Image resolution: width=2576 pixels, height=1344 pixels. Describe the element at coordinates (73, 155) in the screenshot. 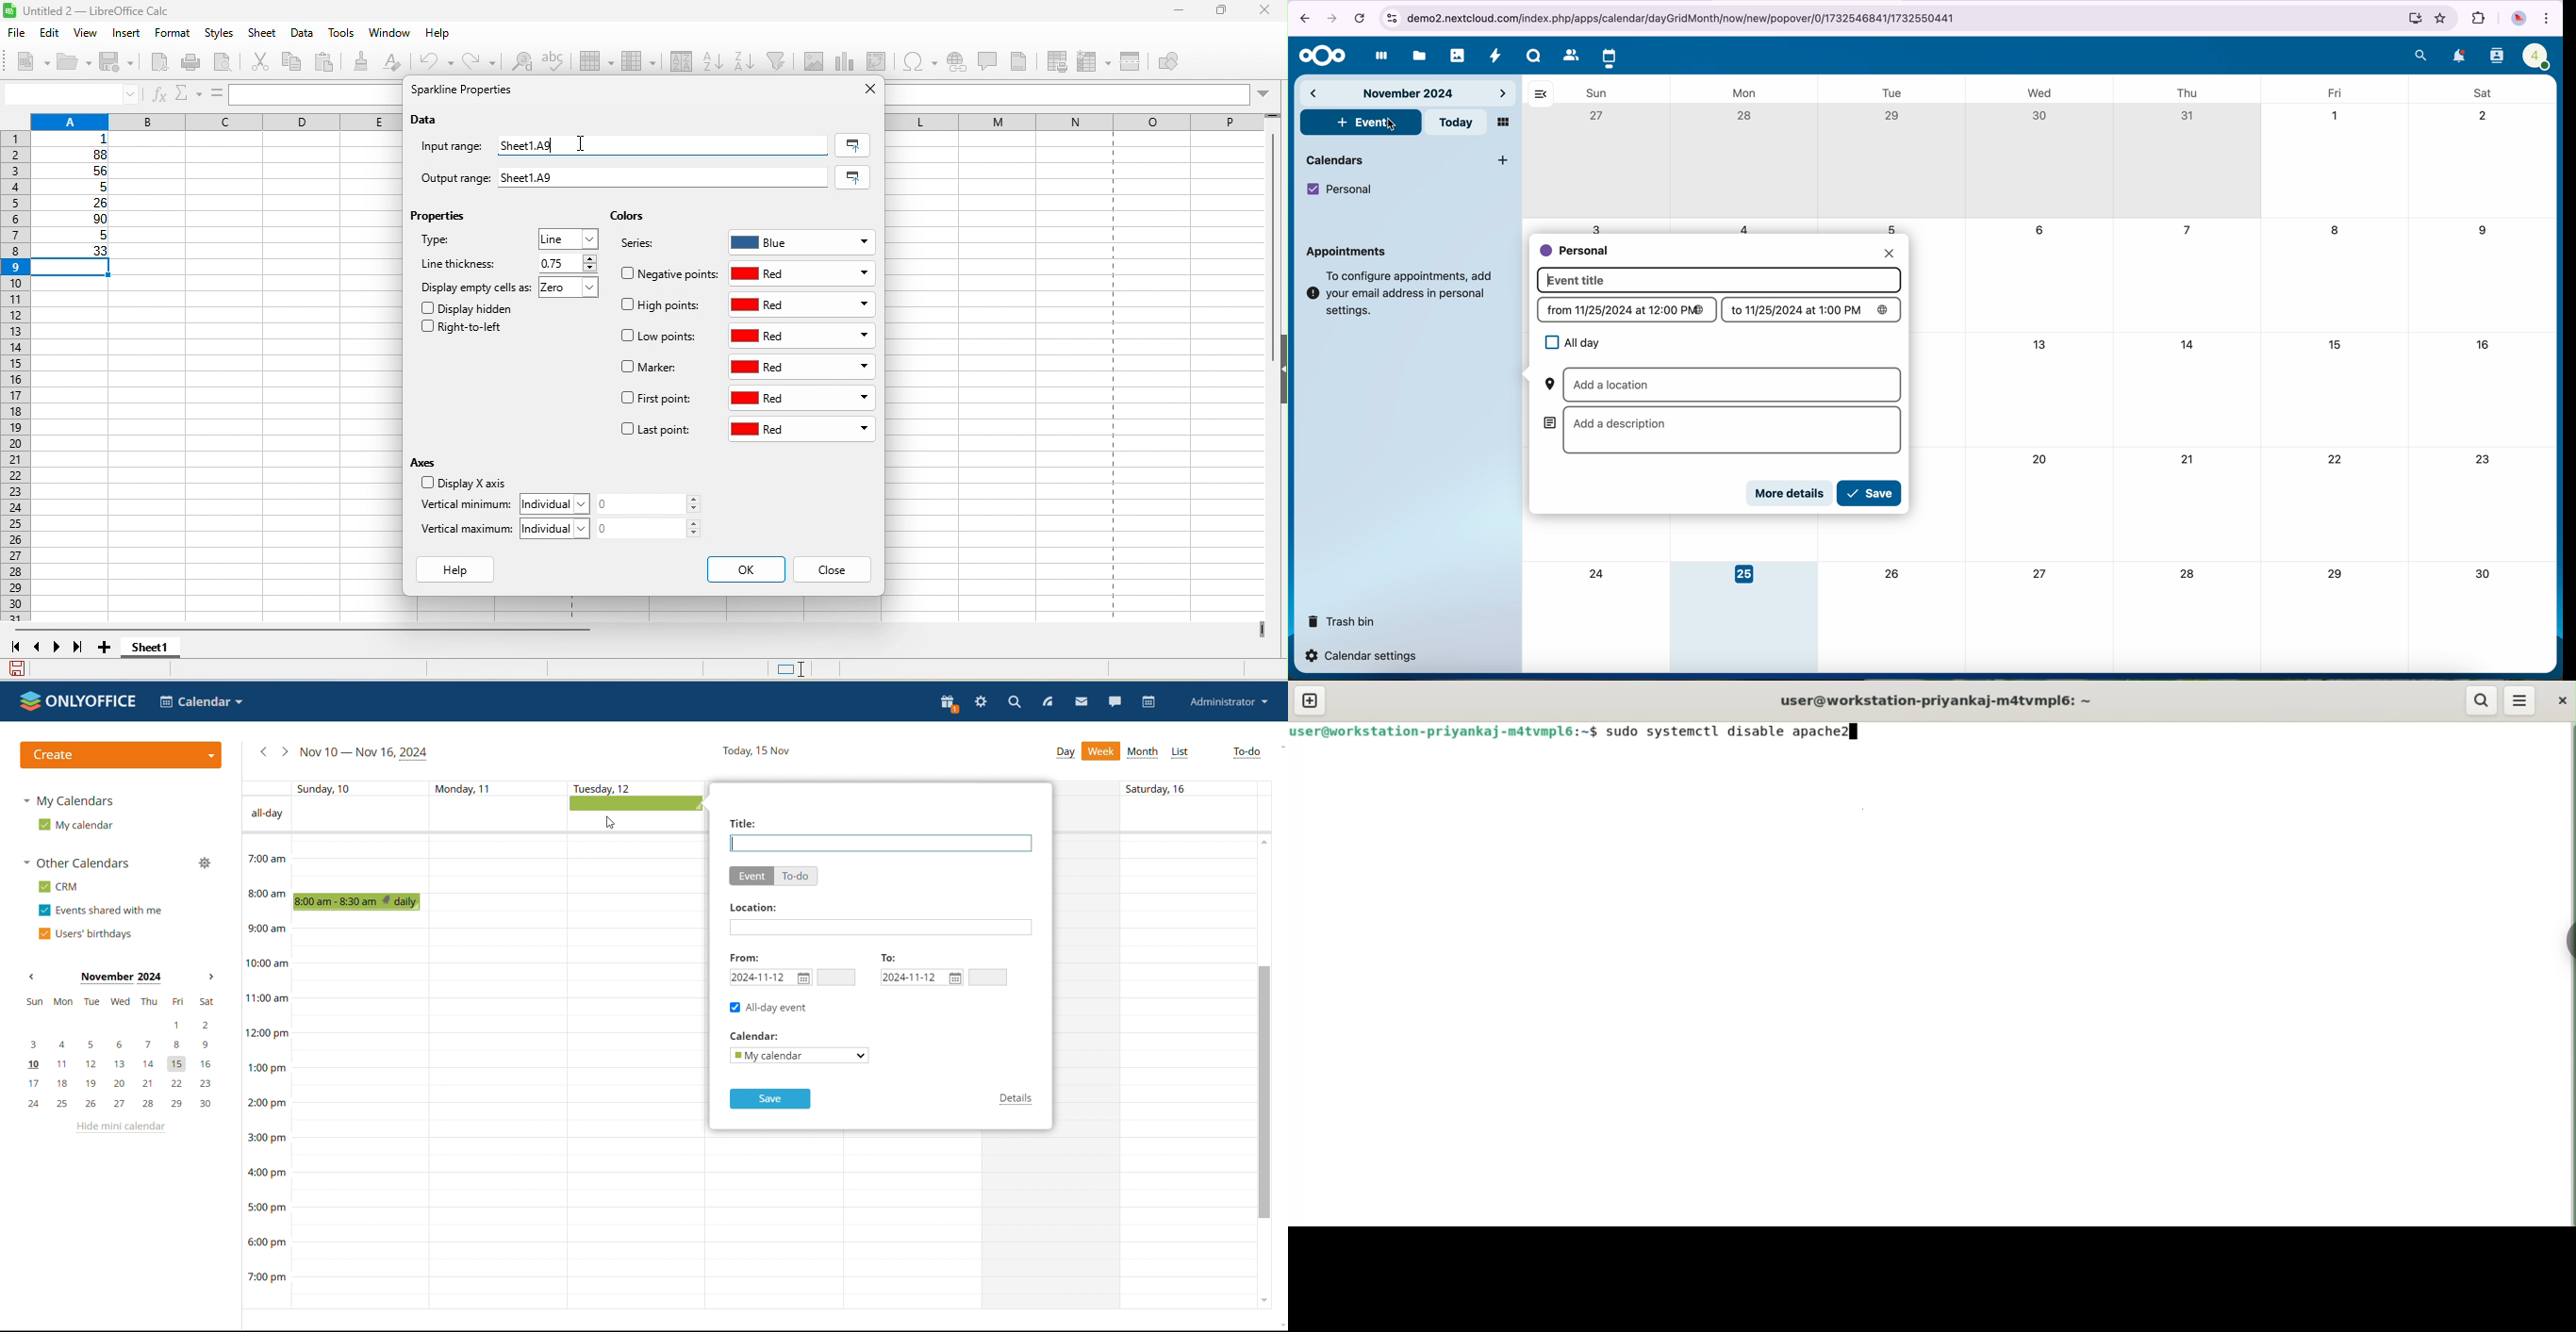

I see `88` at that location.